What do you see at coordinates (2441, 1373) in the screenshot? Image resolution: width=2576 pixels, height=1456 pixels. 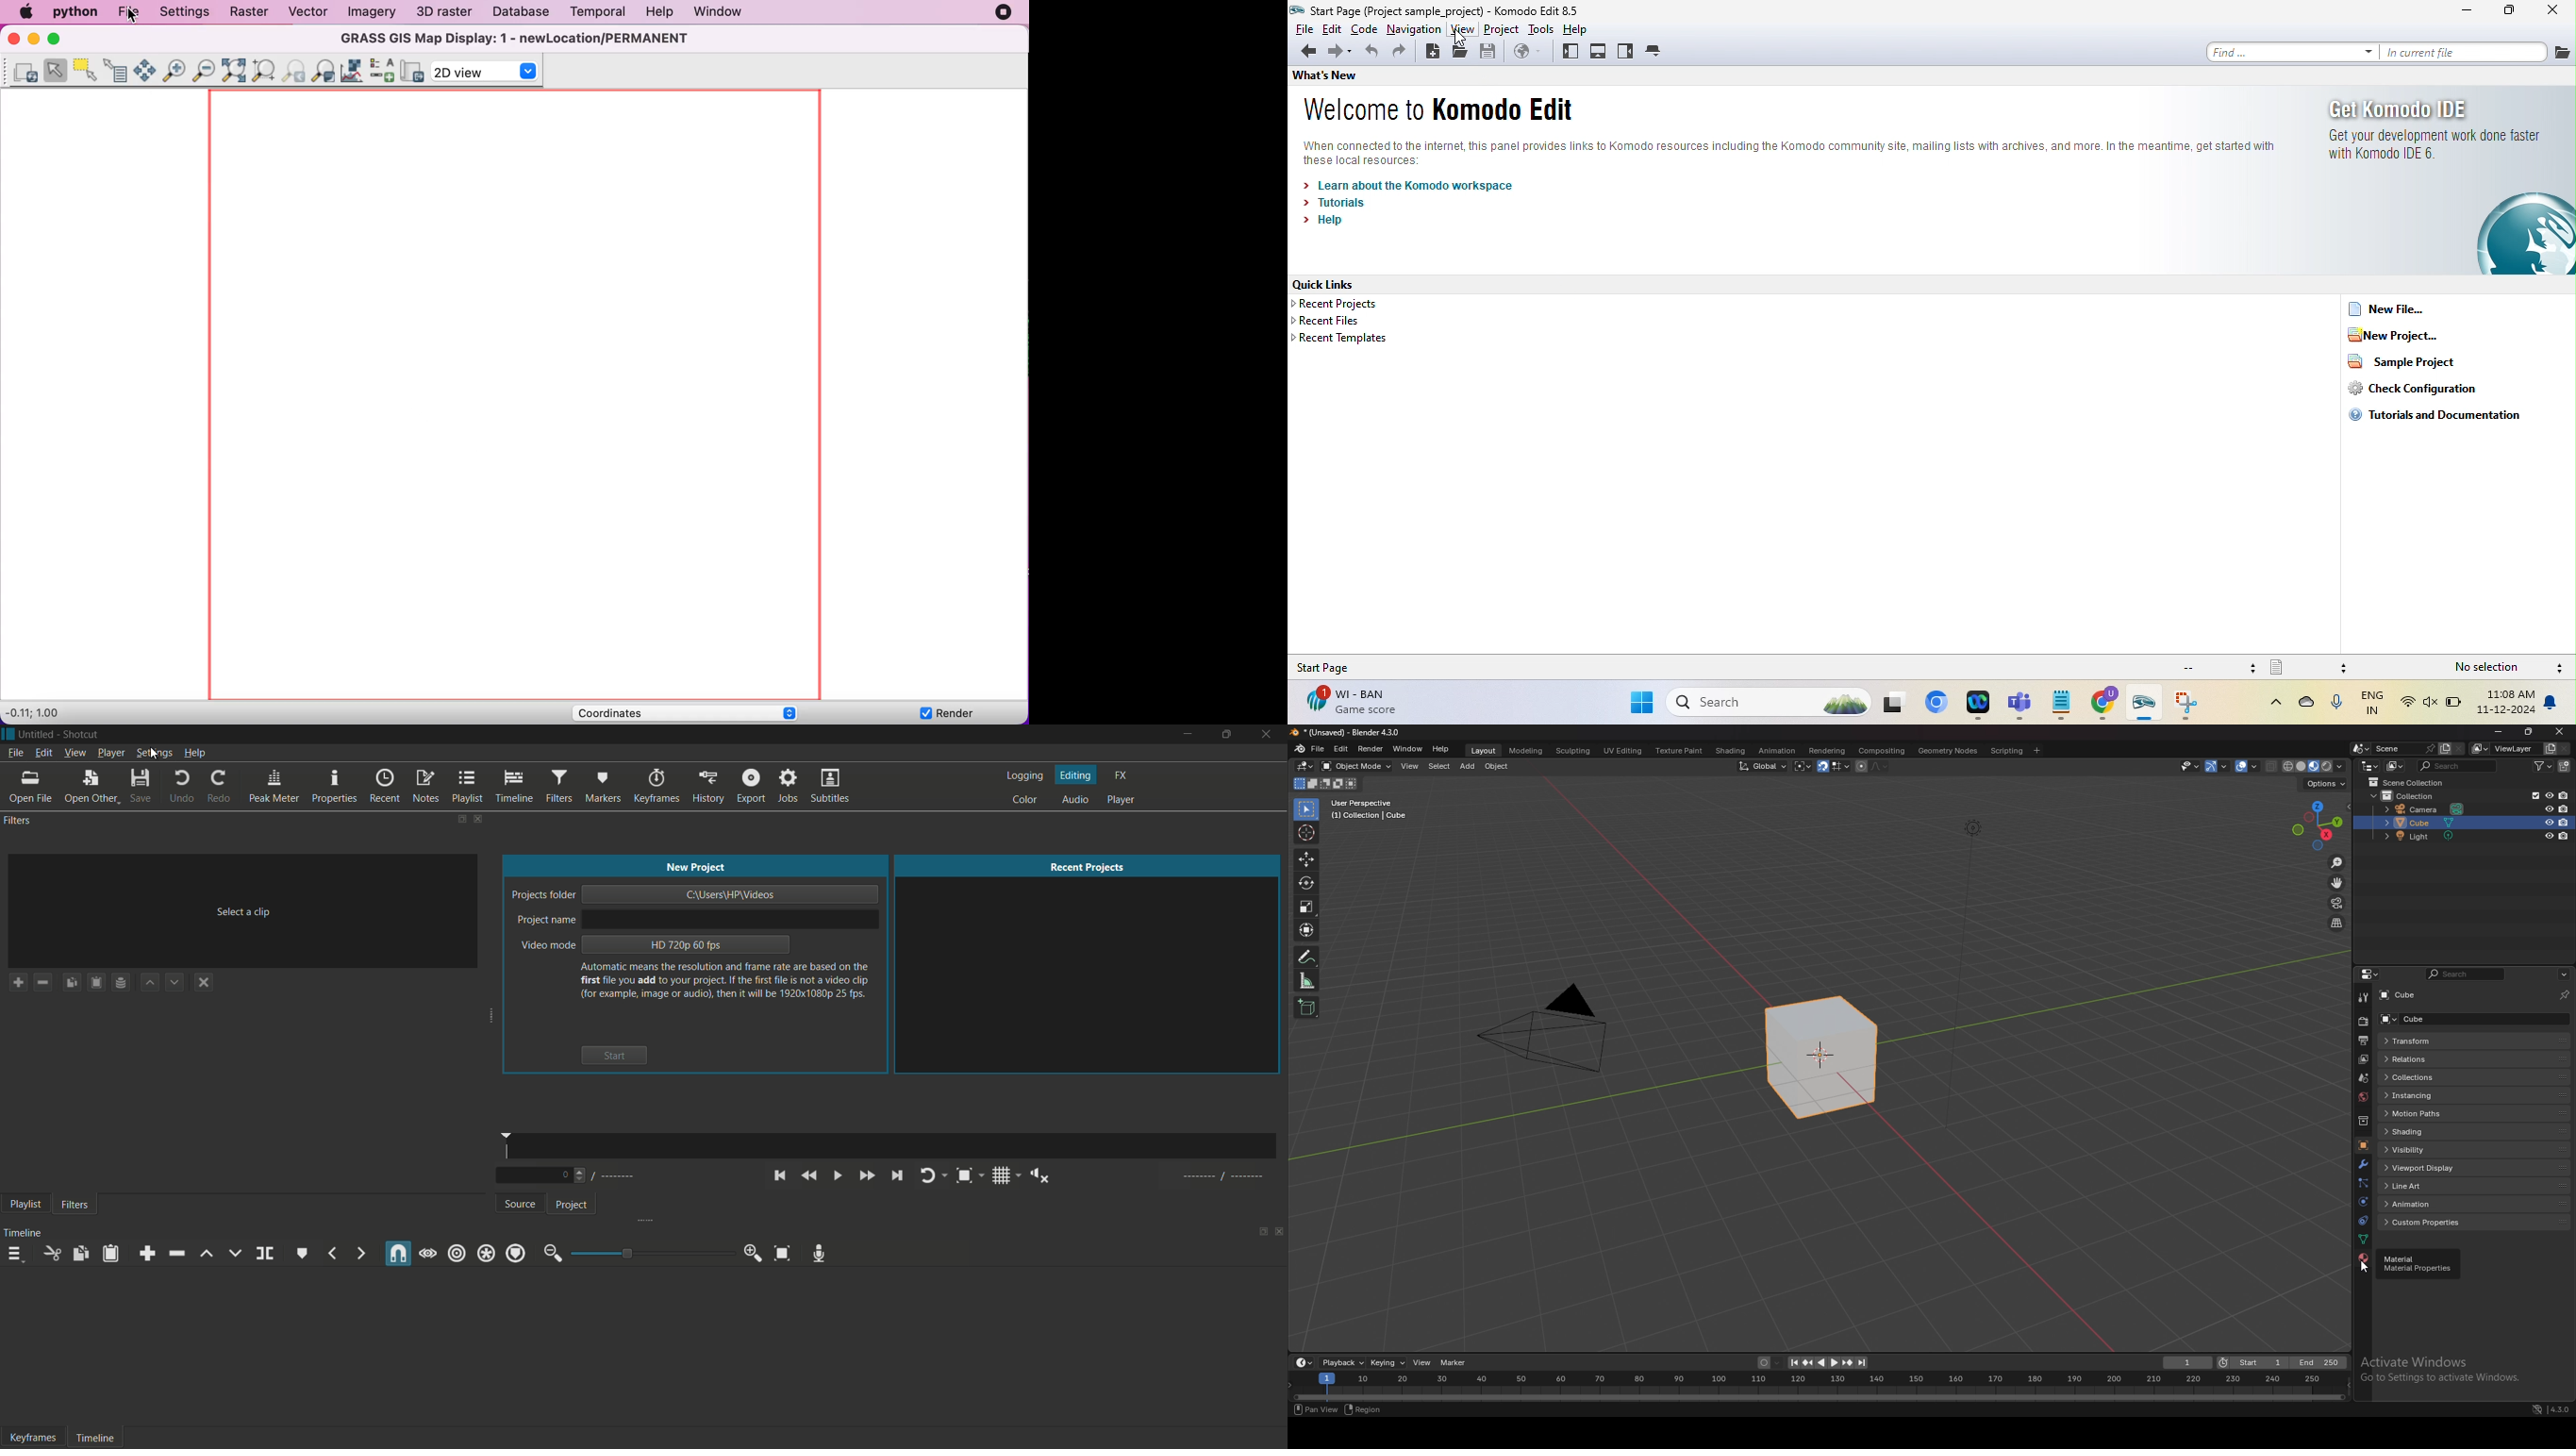 I see `Activate Windows Go to Settings to activate Windows.` at bounding box center [2441, 1373].